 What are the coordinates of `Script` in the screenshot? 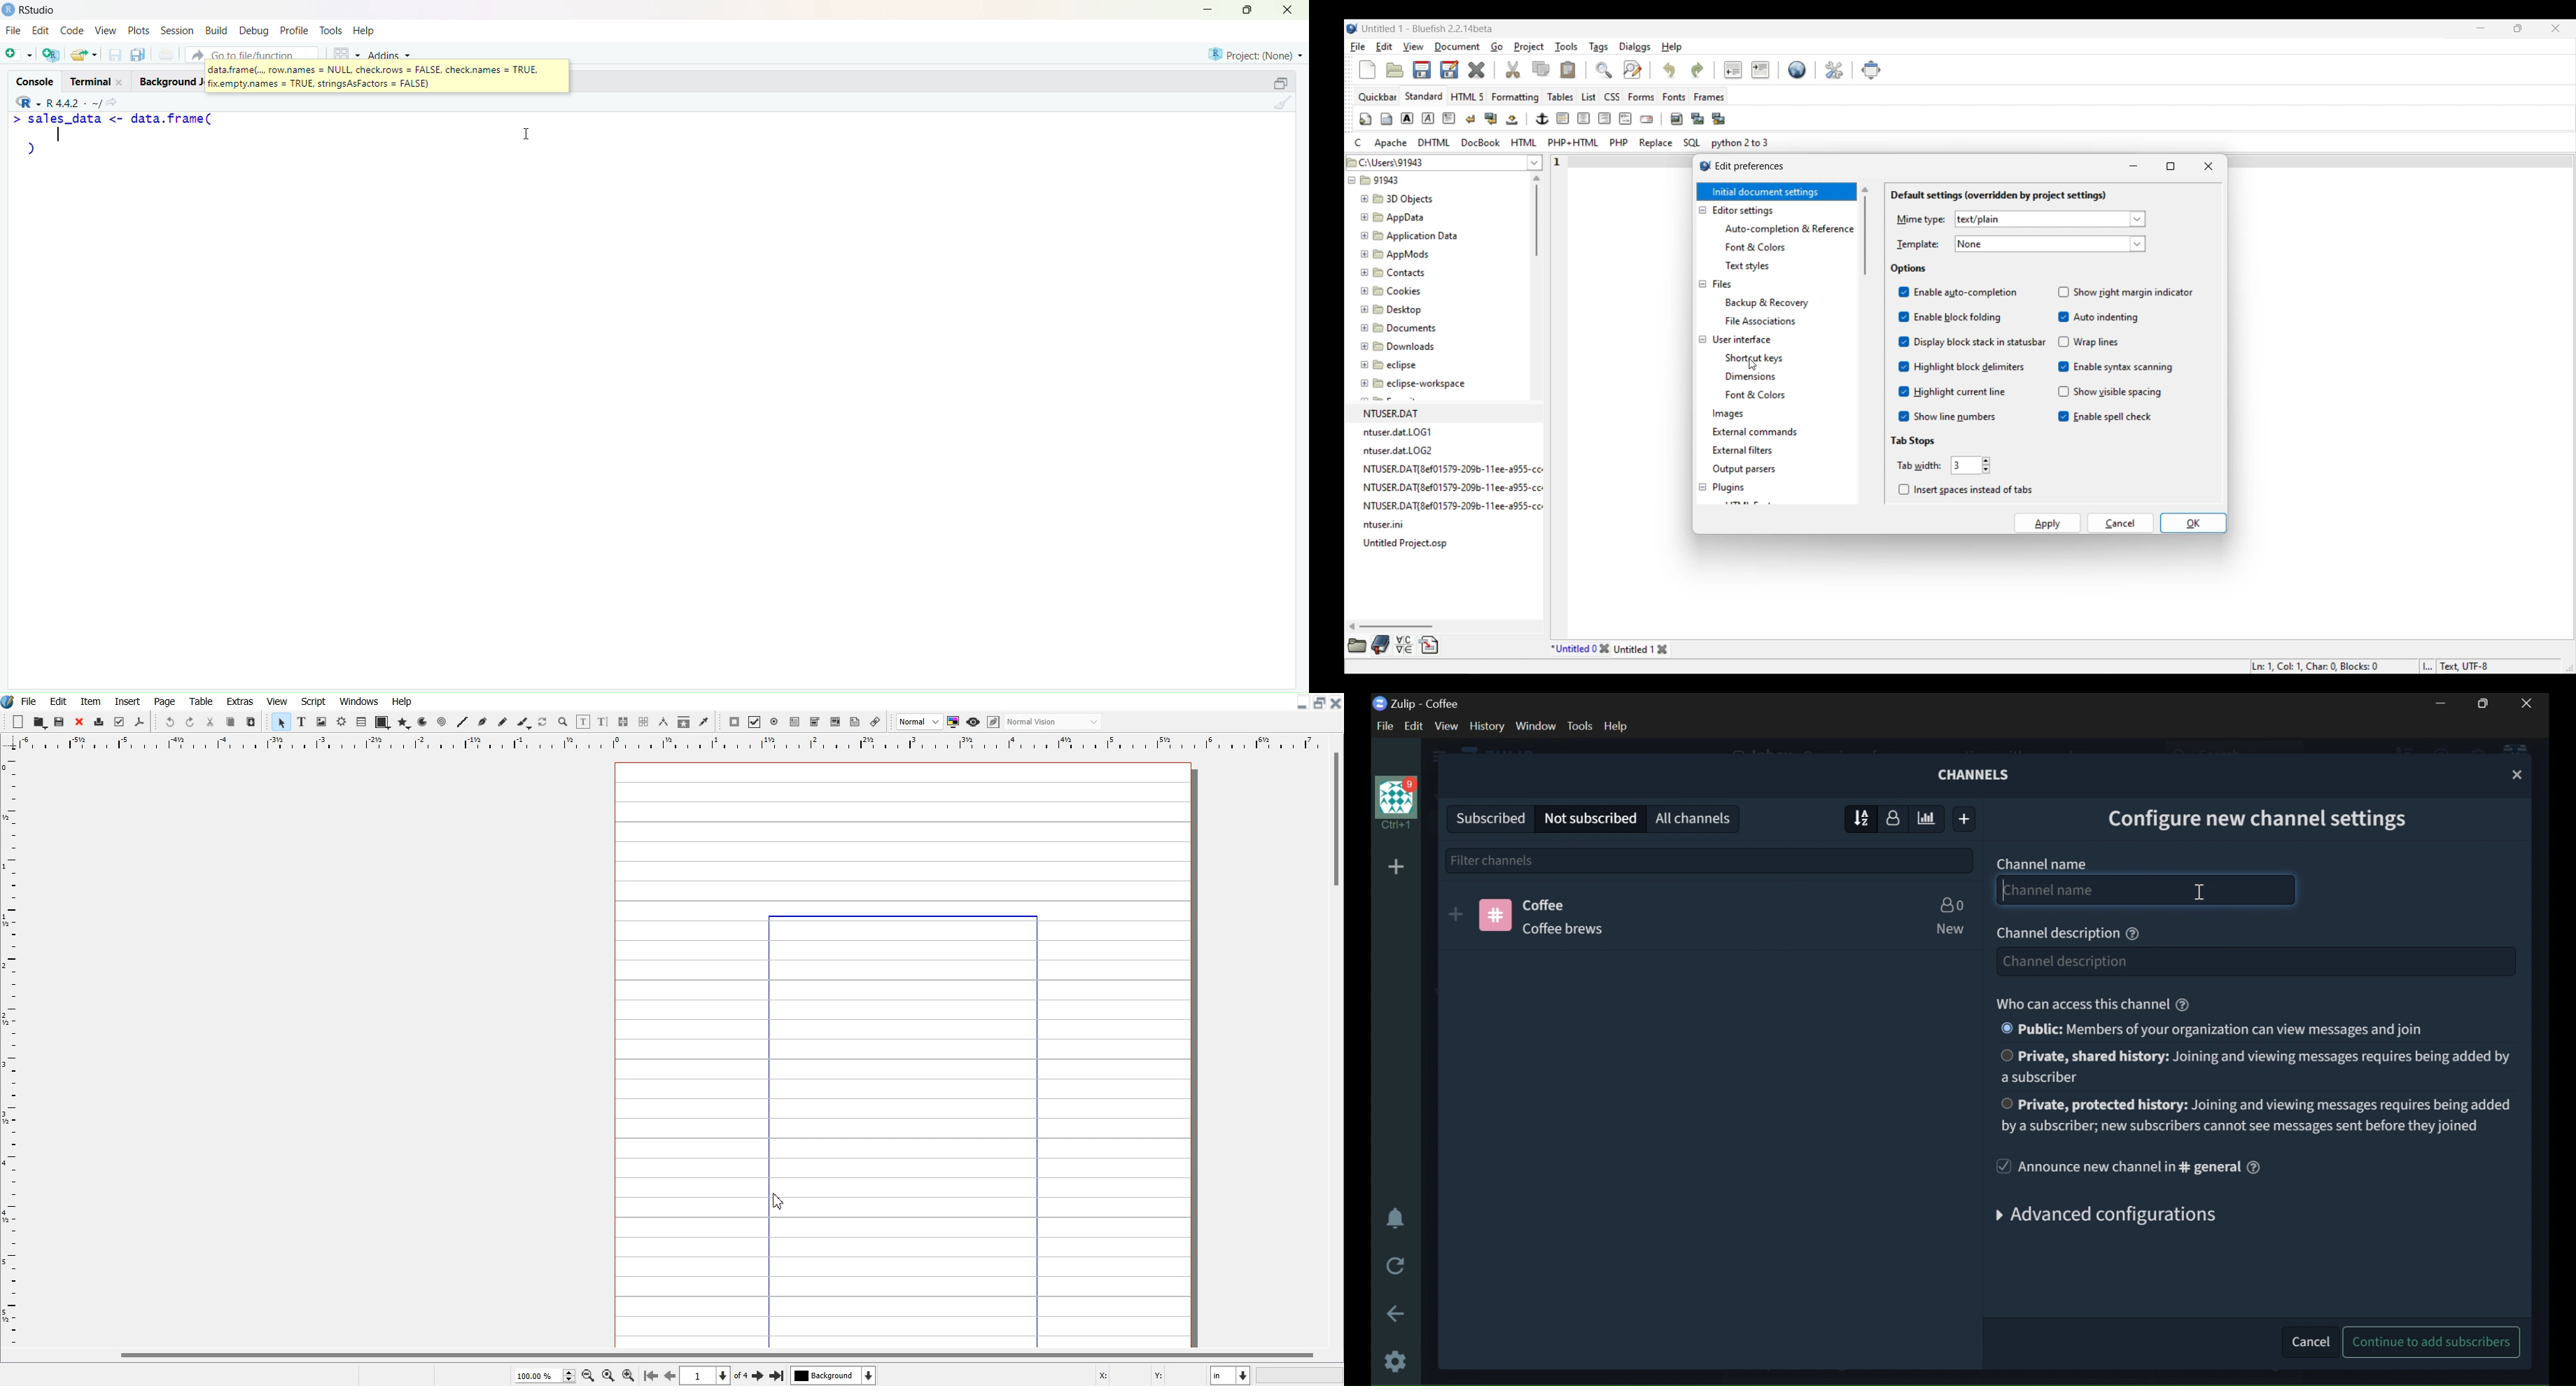 It's located at (314, 701).